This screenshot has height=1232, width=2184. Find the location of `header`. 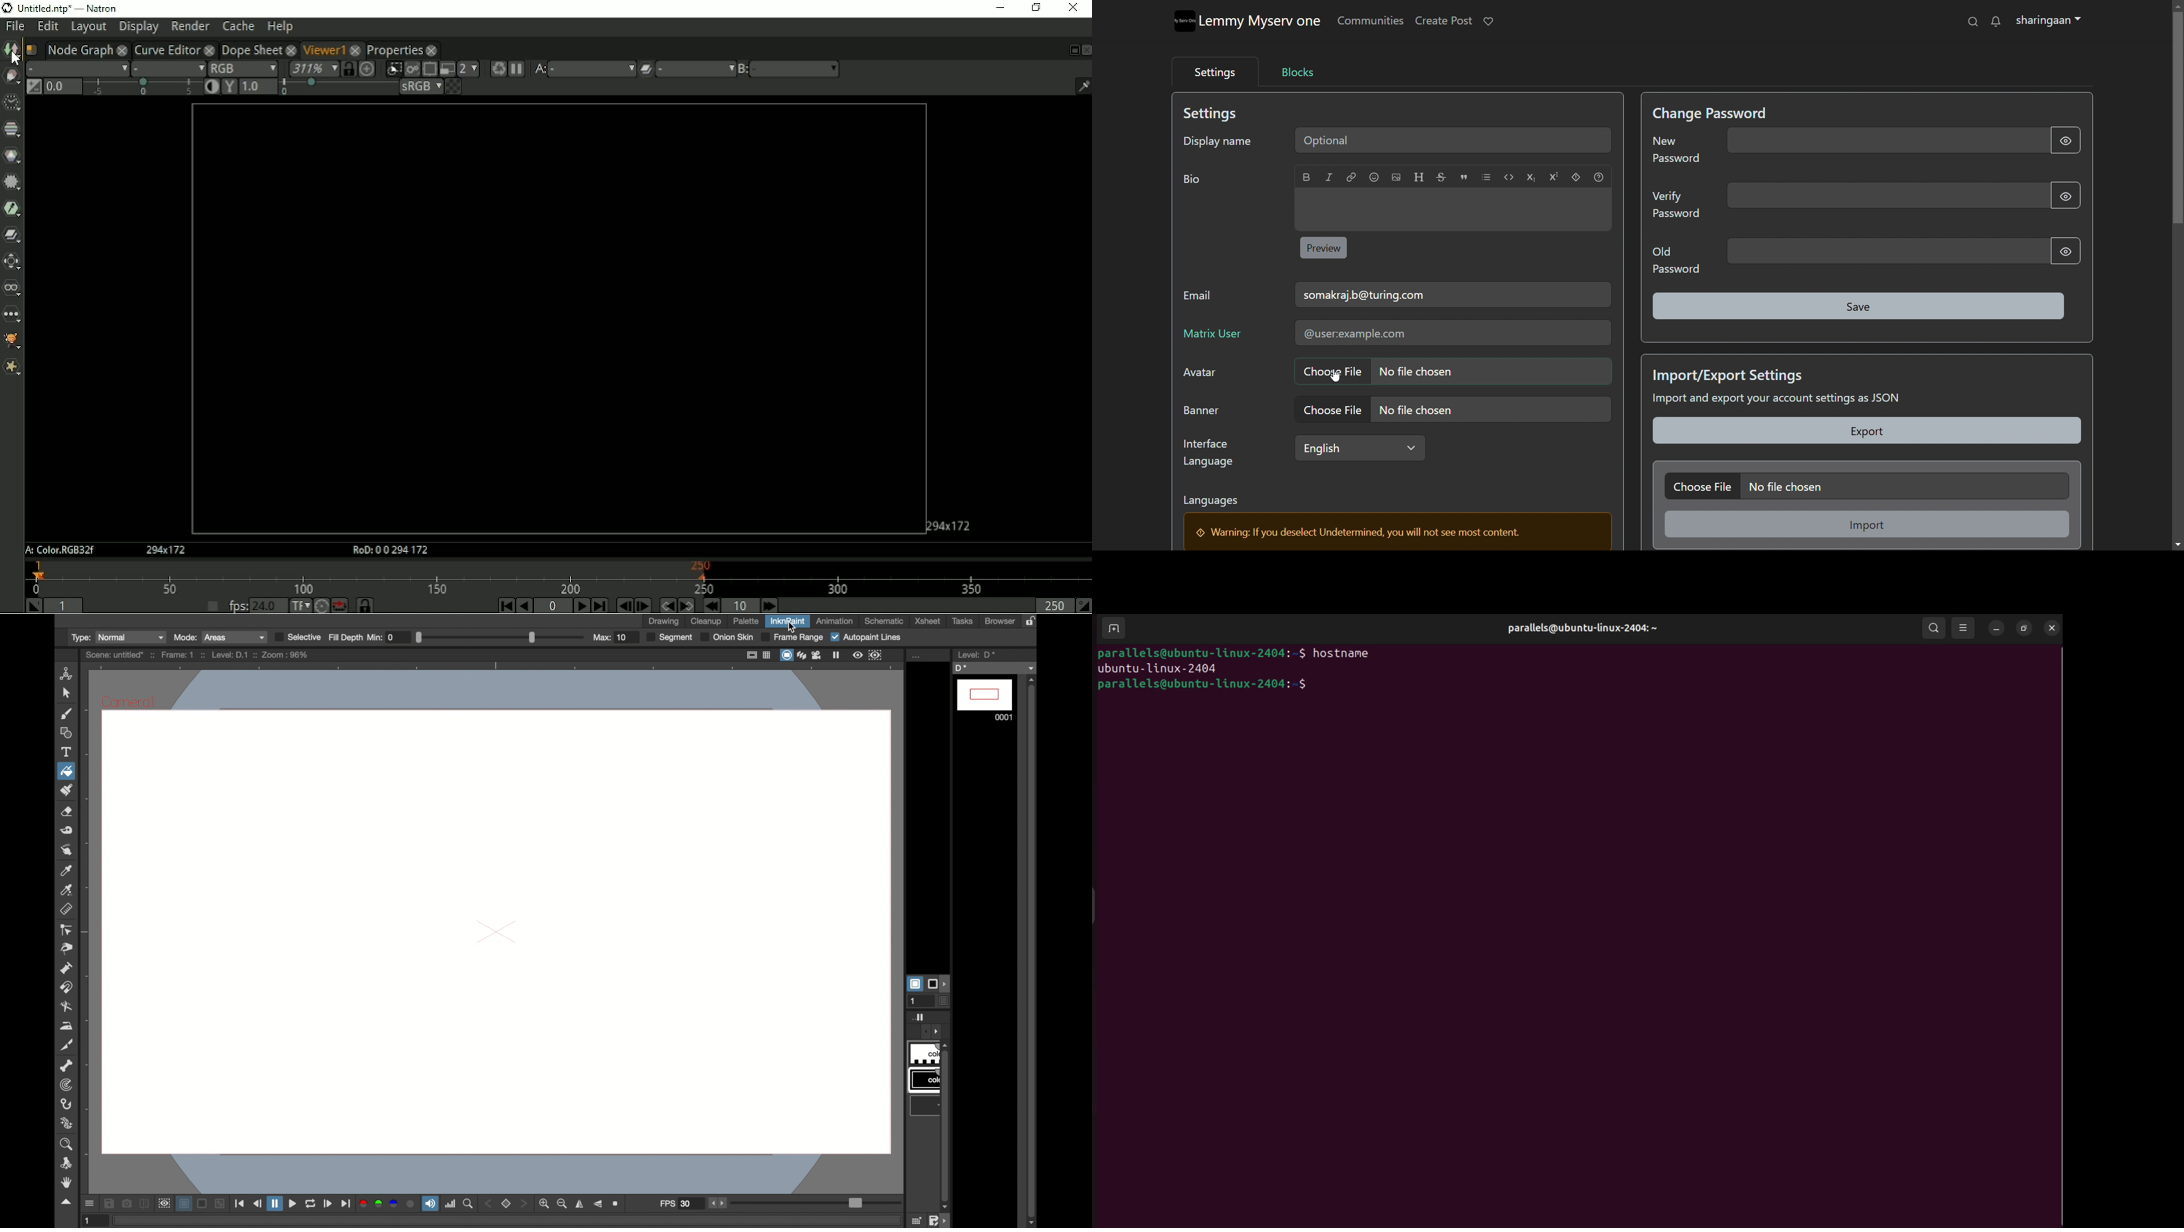

header is located at coordinates (1419, 177).